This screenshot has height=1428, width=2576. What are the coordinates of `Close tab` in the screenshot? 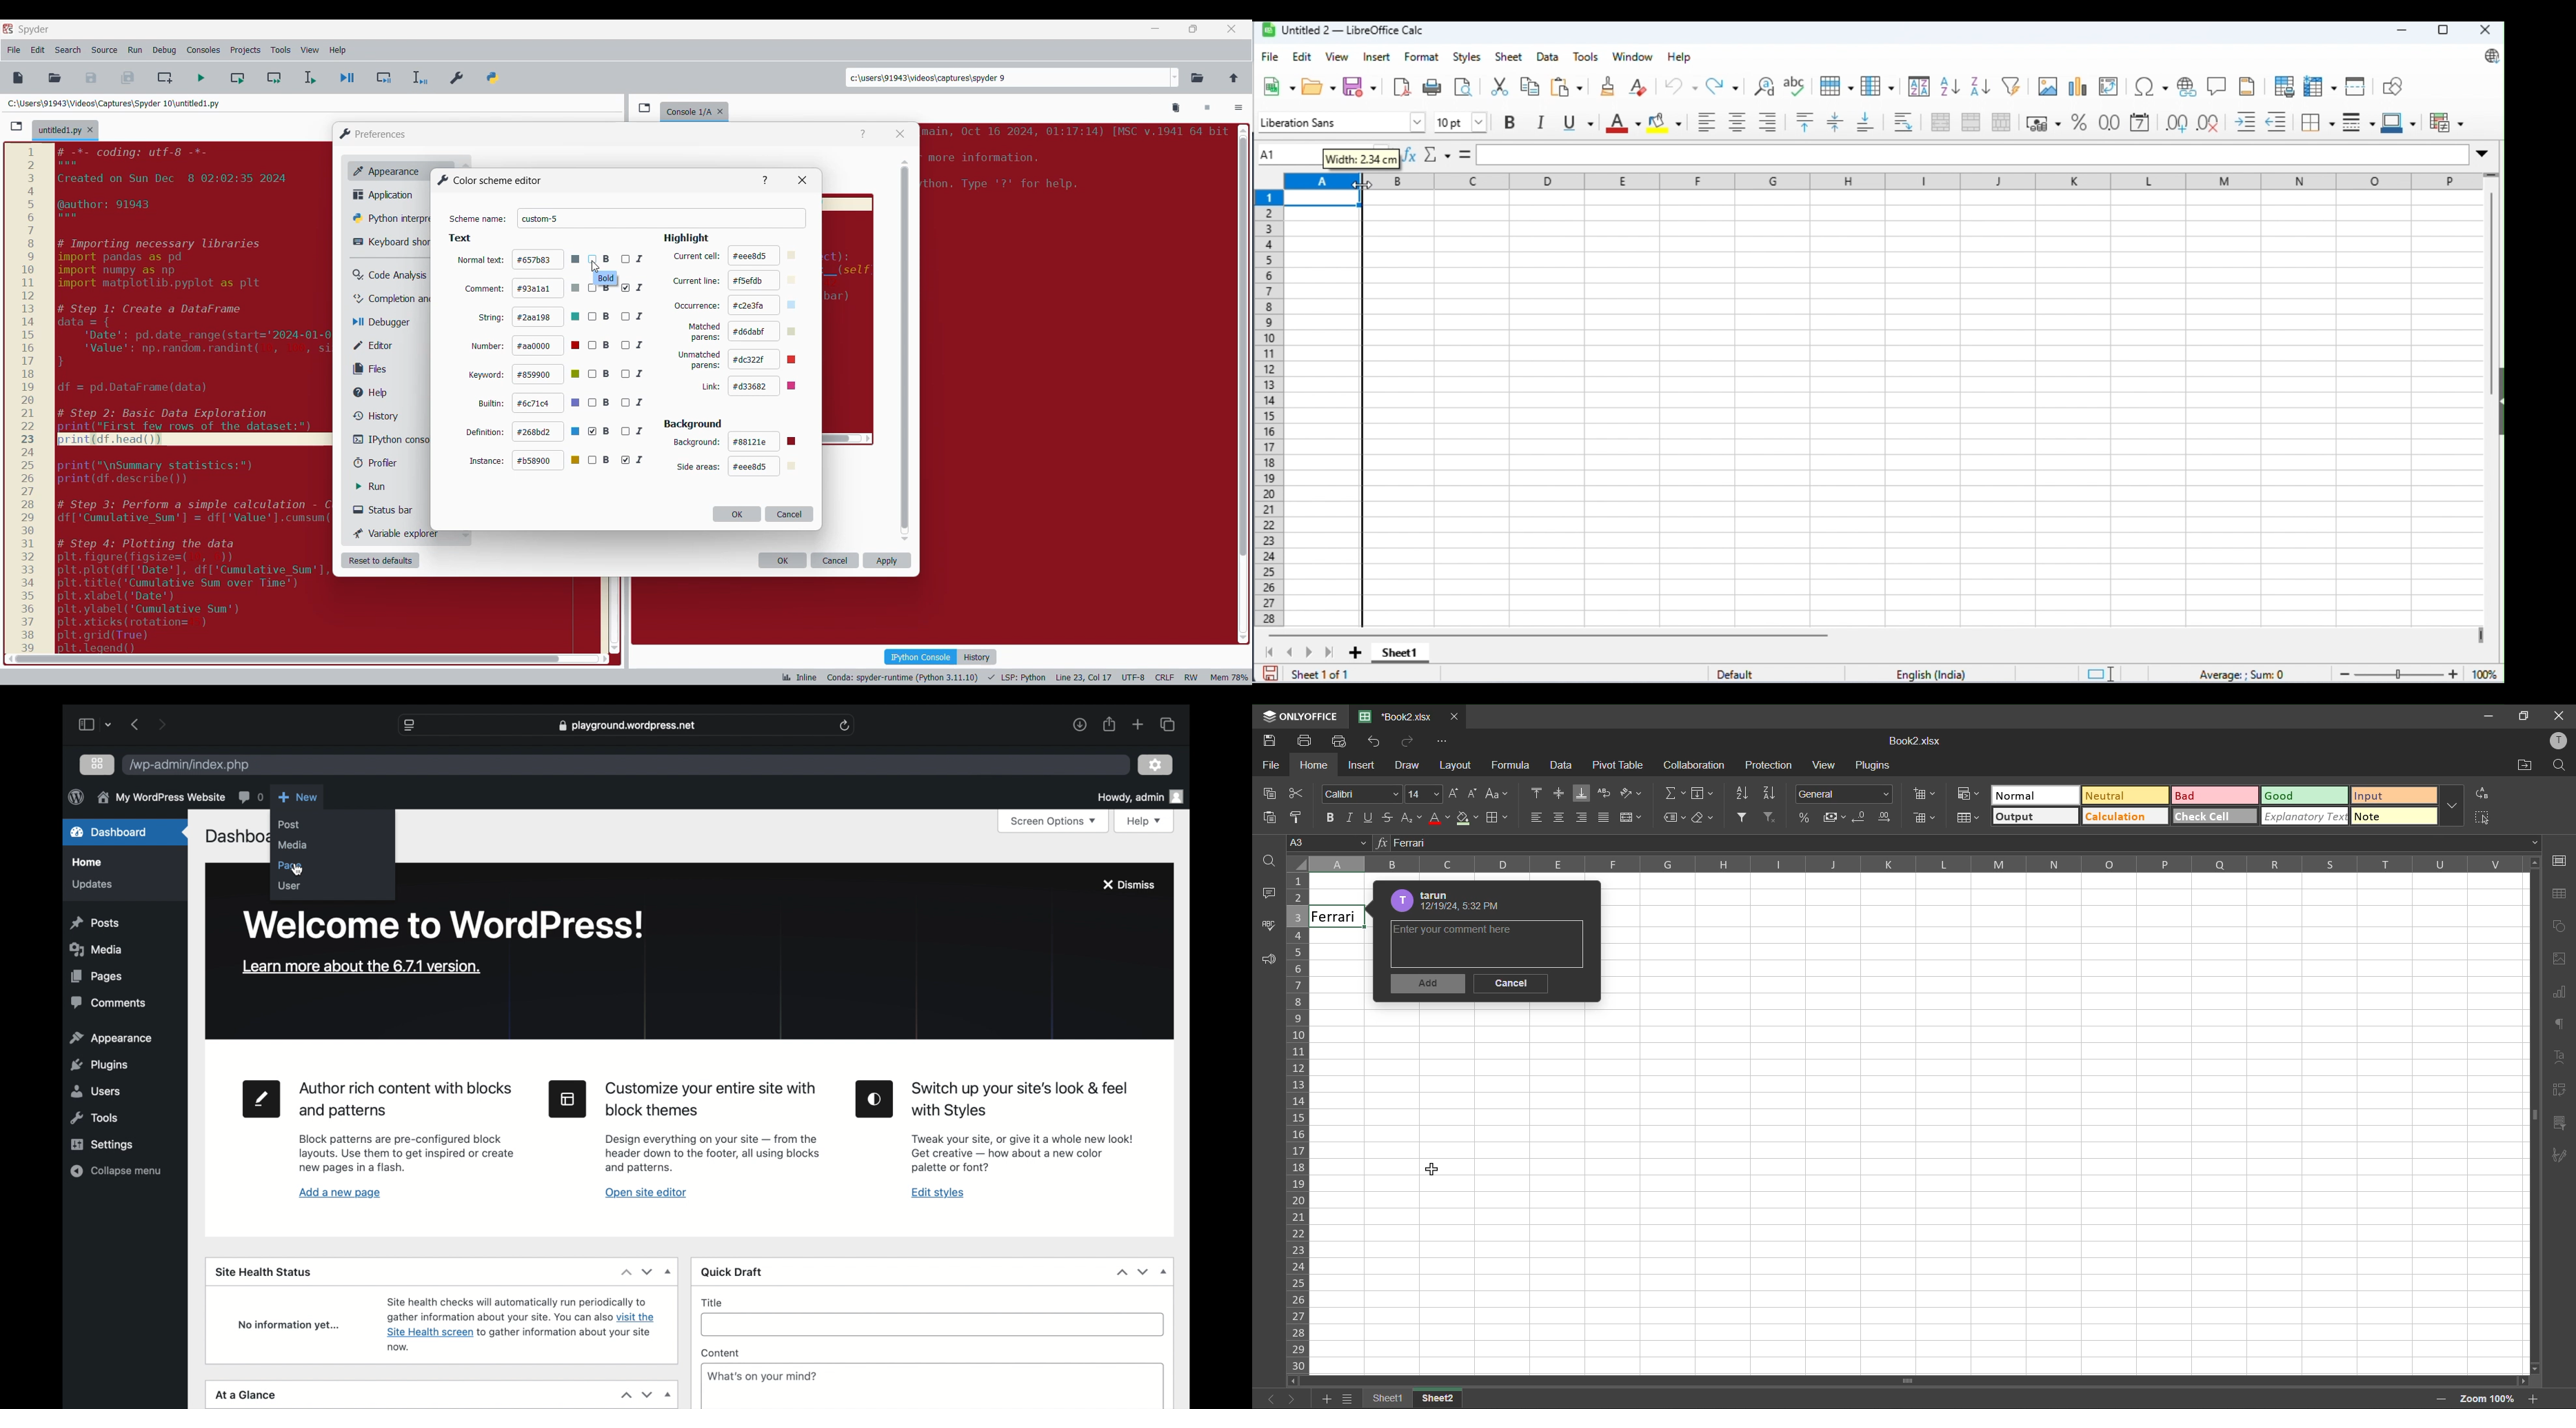 It's located at (1232, 29).